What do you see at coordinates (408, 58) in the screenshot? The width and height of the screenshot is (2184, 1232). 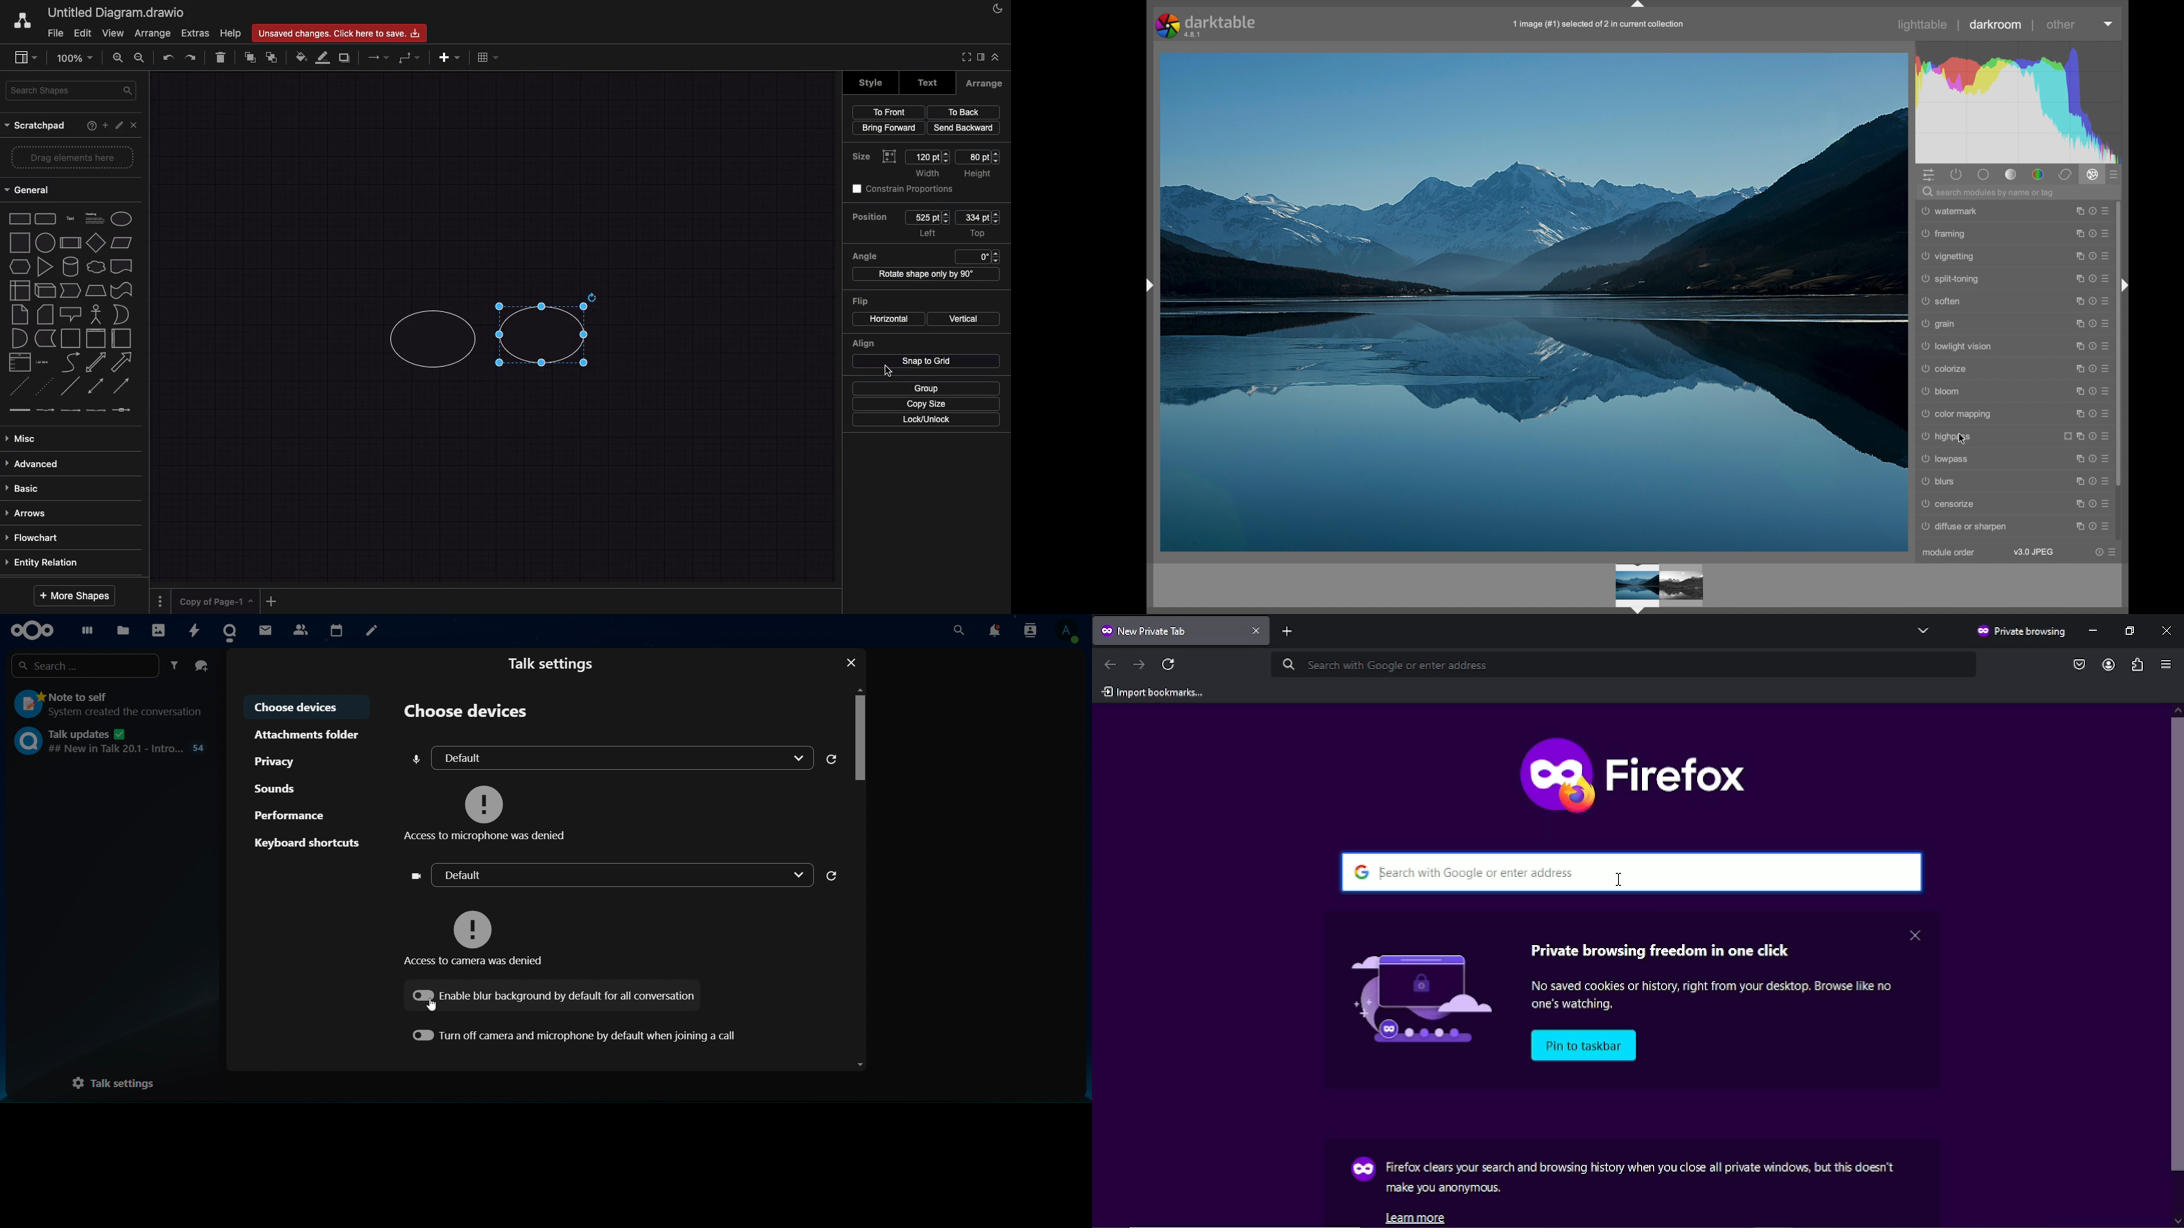 I see `waypoints` at bounding box center [408, 58].